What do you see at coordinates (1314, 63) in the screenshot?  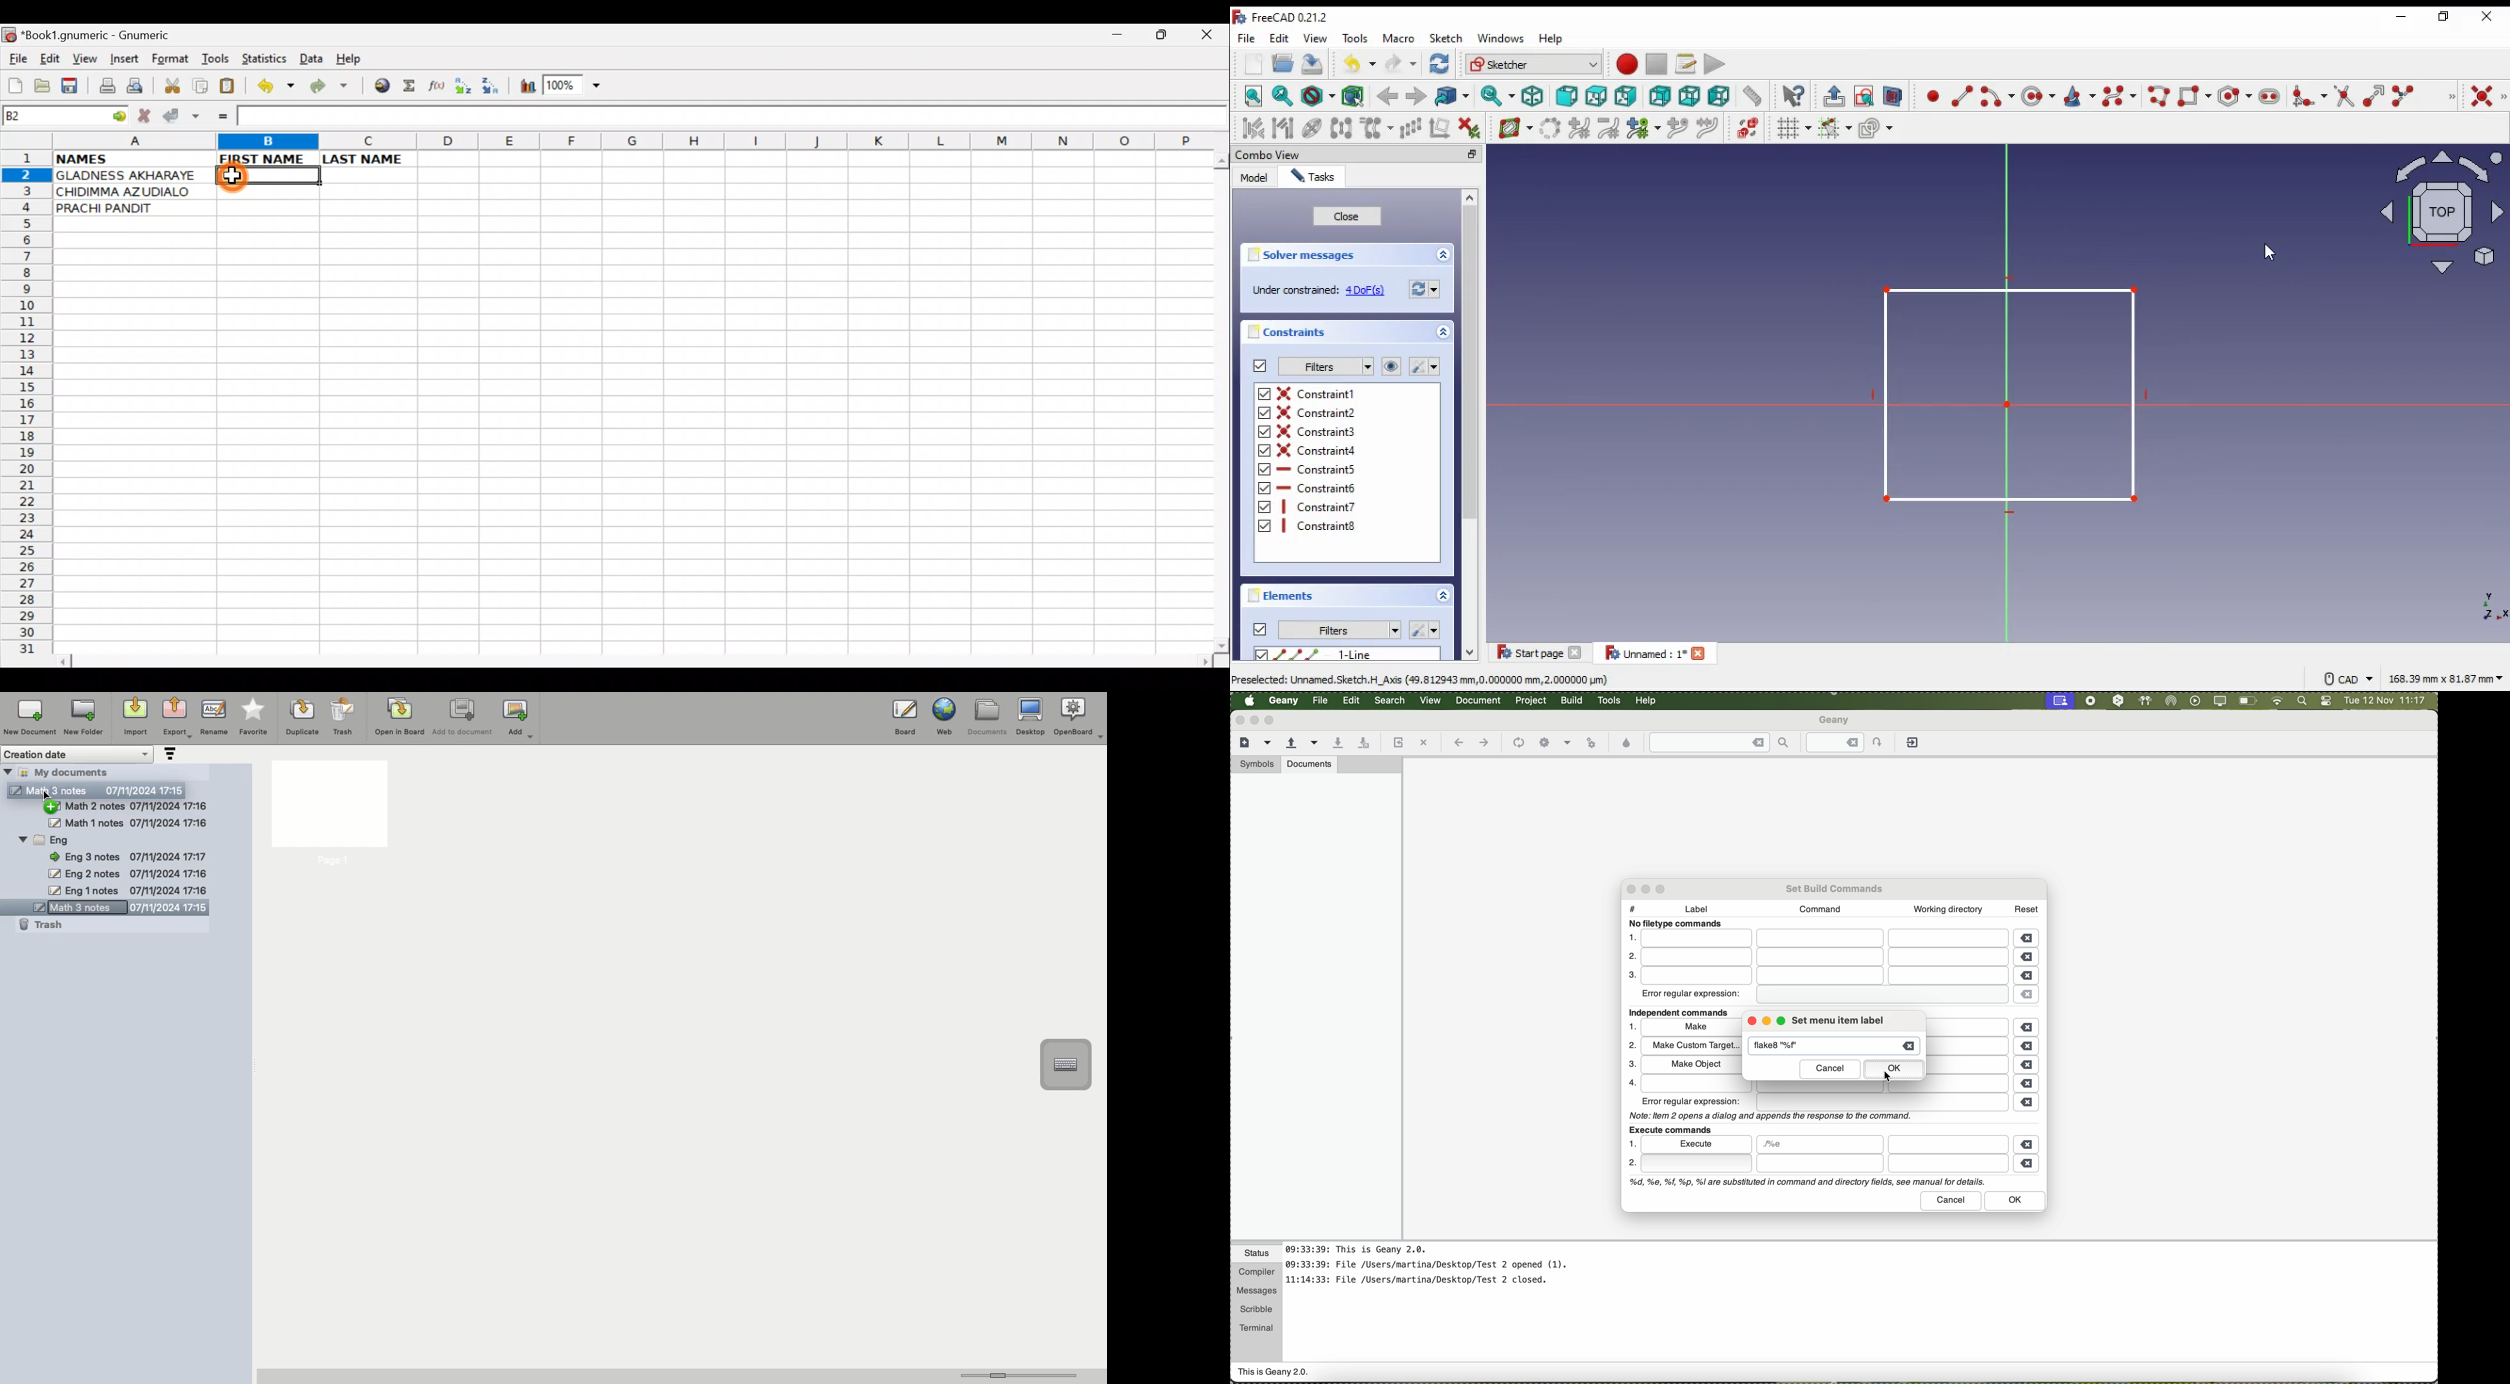 I see `save` at bounding box center [1314, 63].